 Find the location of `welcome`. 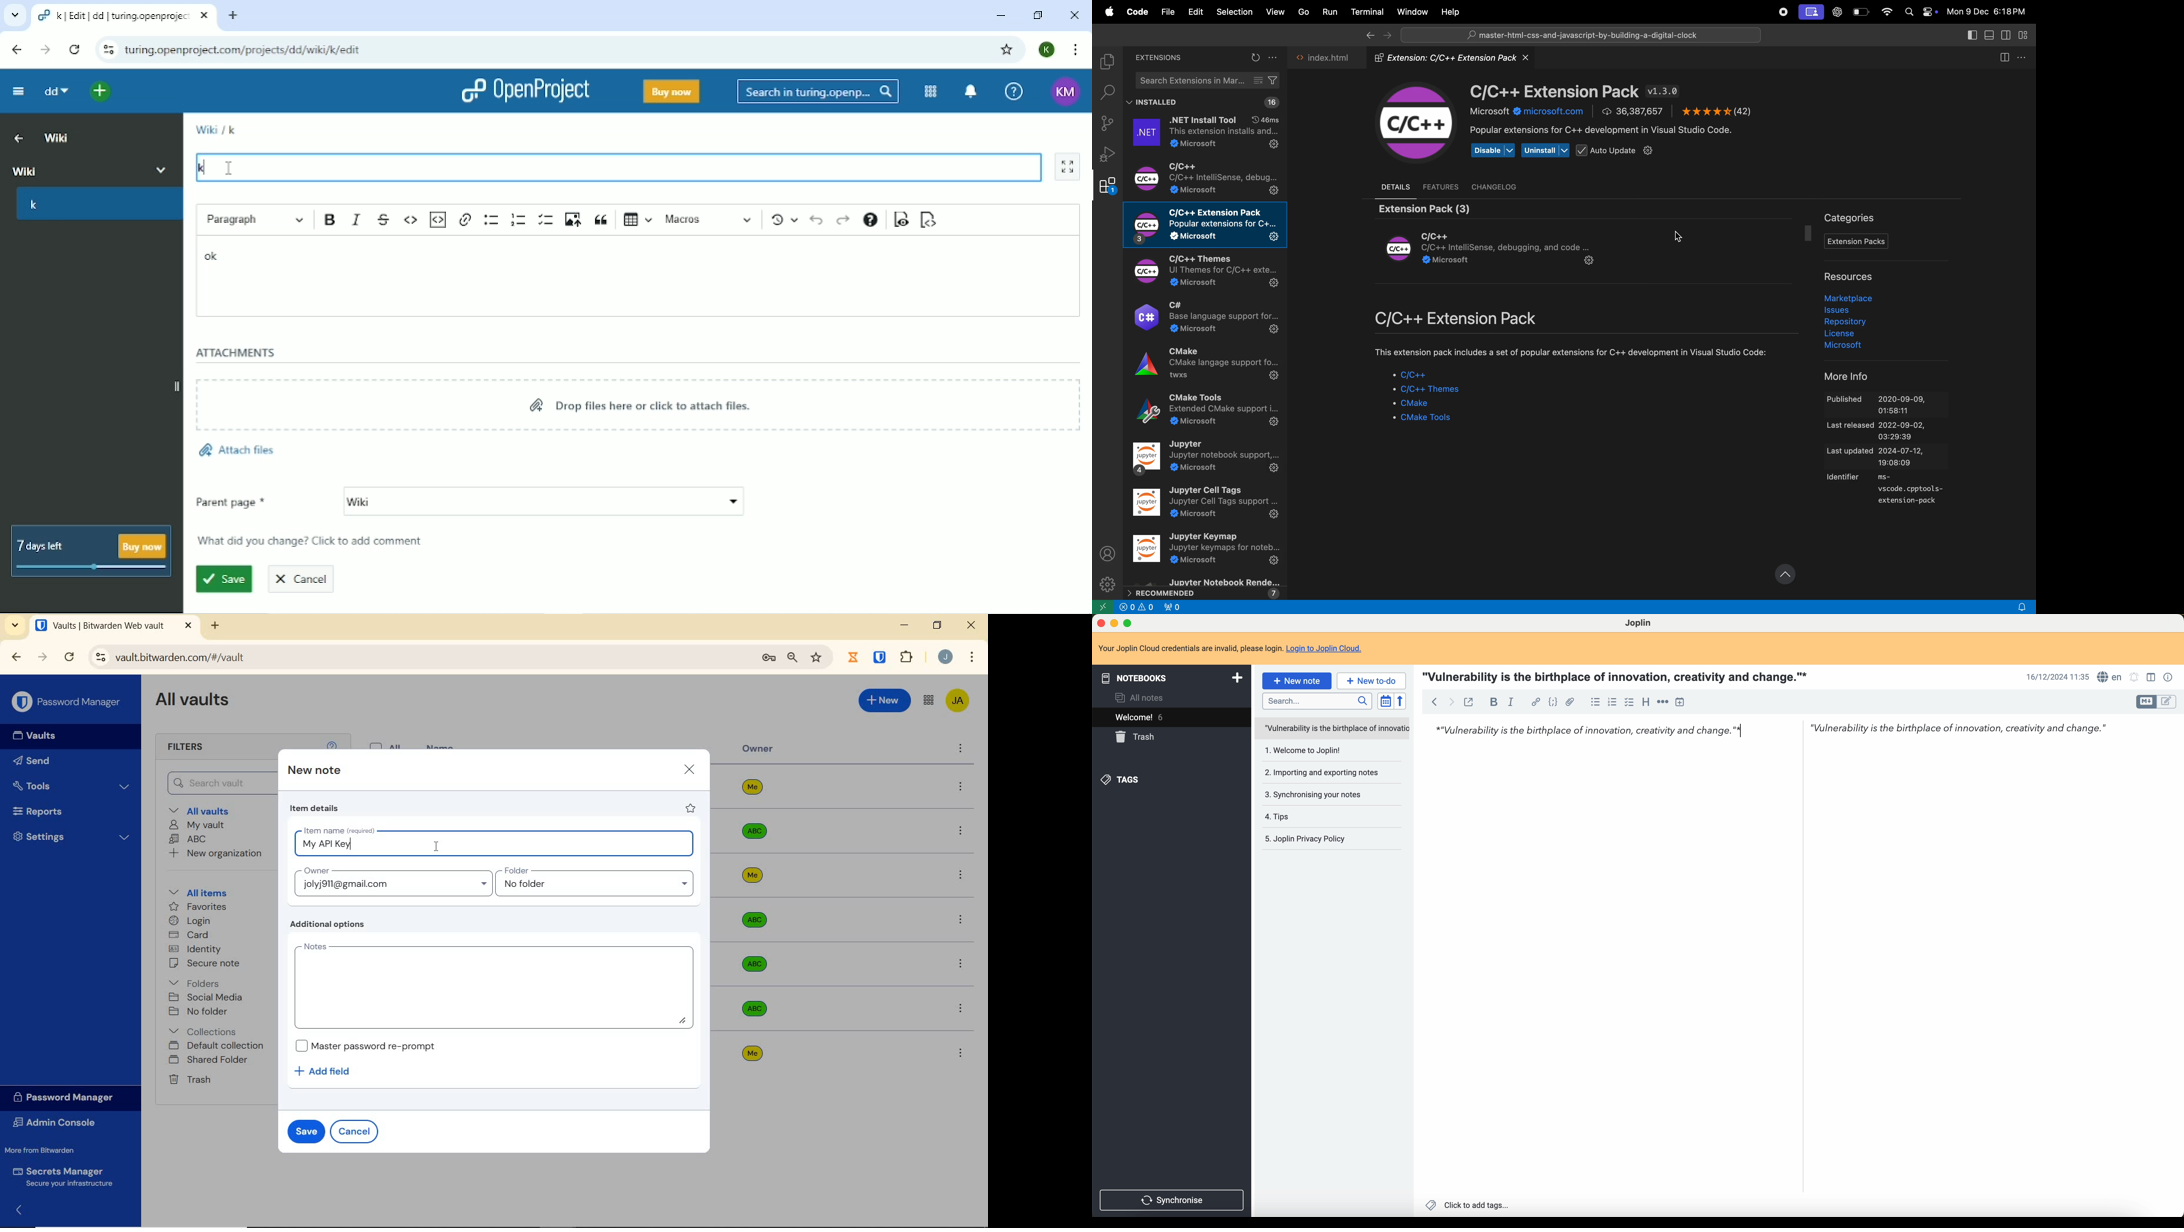

welcome is located at coordinates (1141, 718).